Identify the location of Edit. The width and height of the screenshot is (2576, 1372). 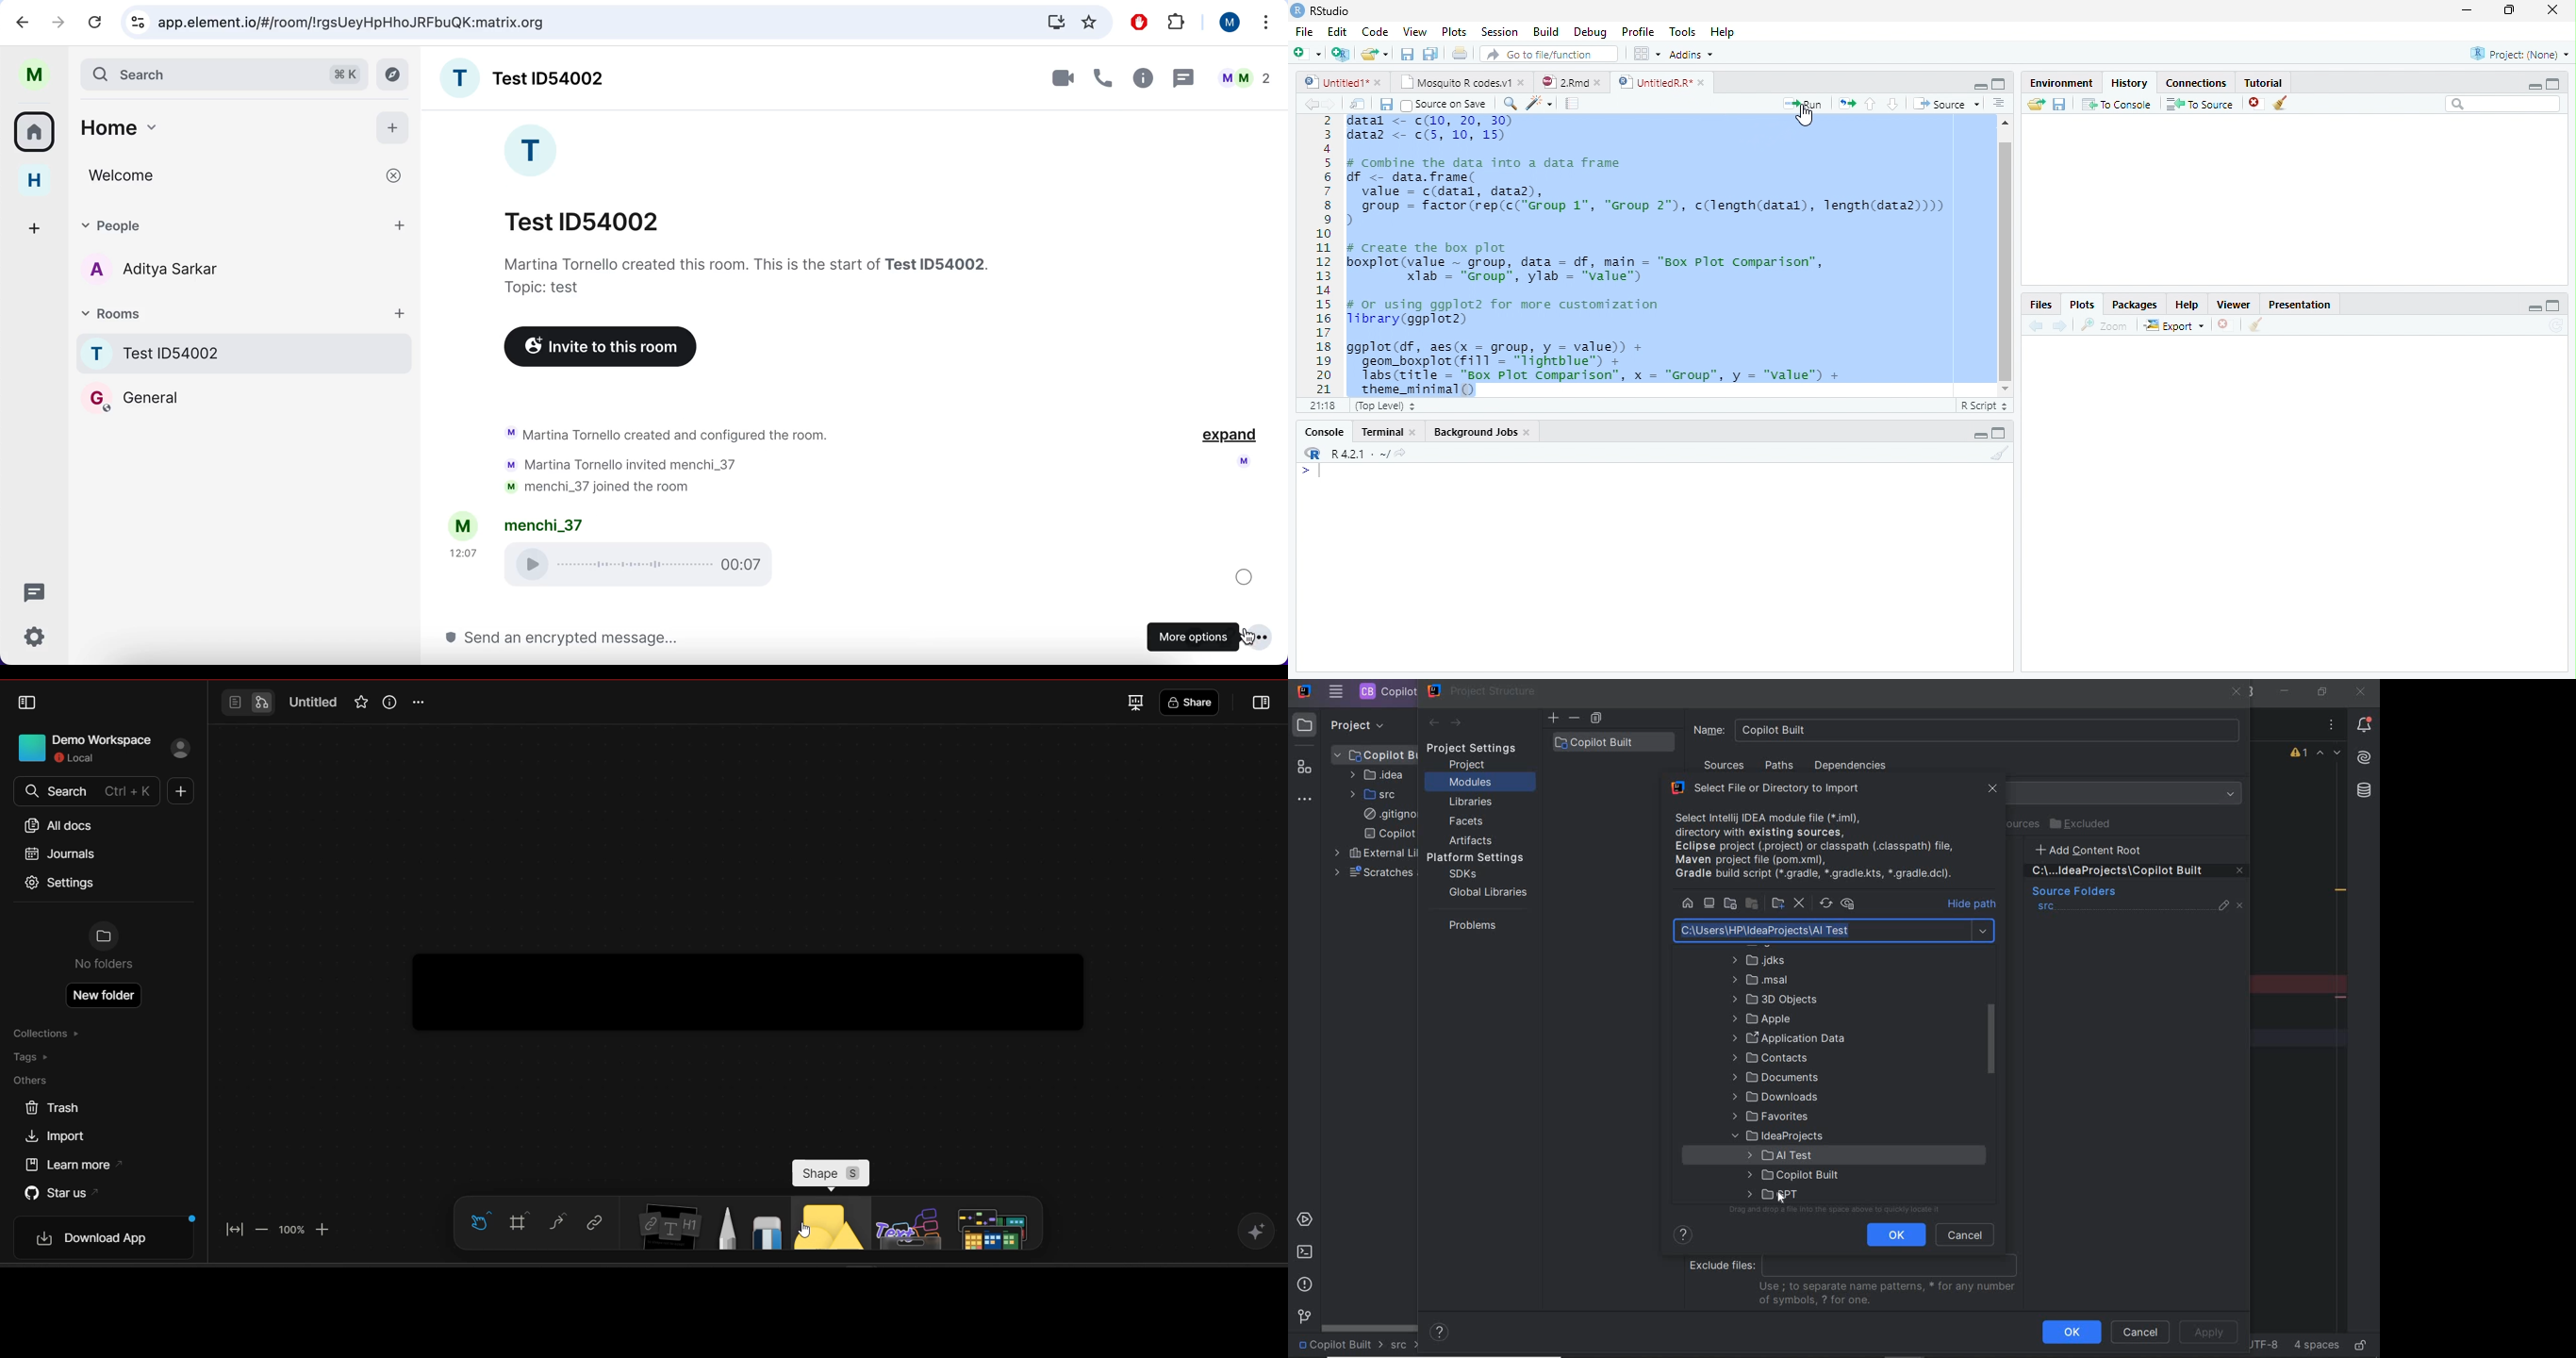
(1335, 31).